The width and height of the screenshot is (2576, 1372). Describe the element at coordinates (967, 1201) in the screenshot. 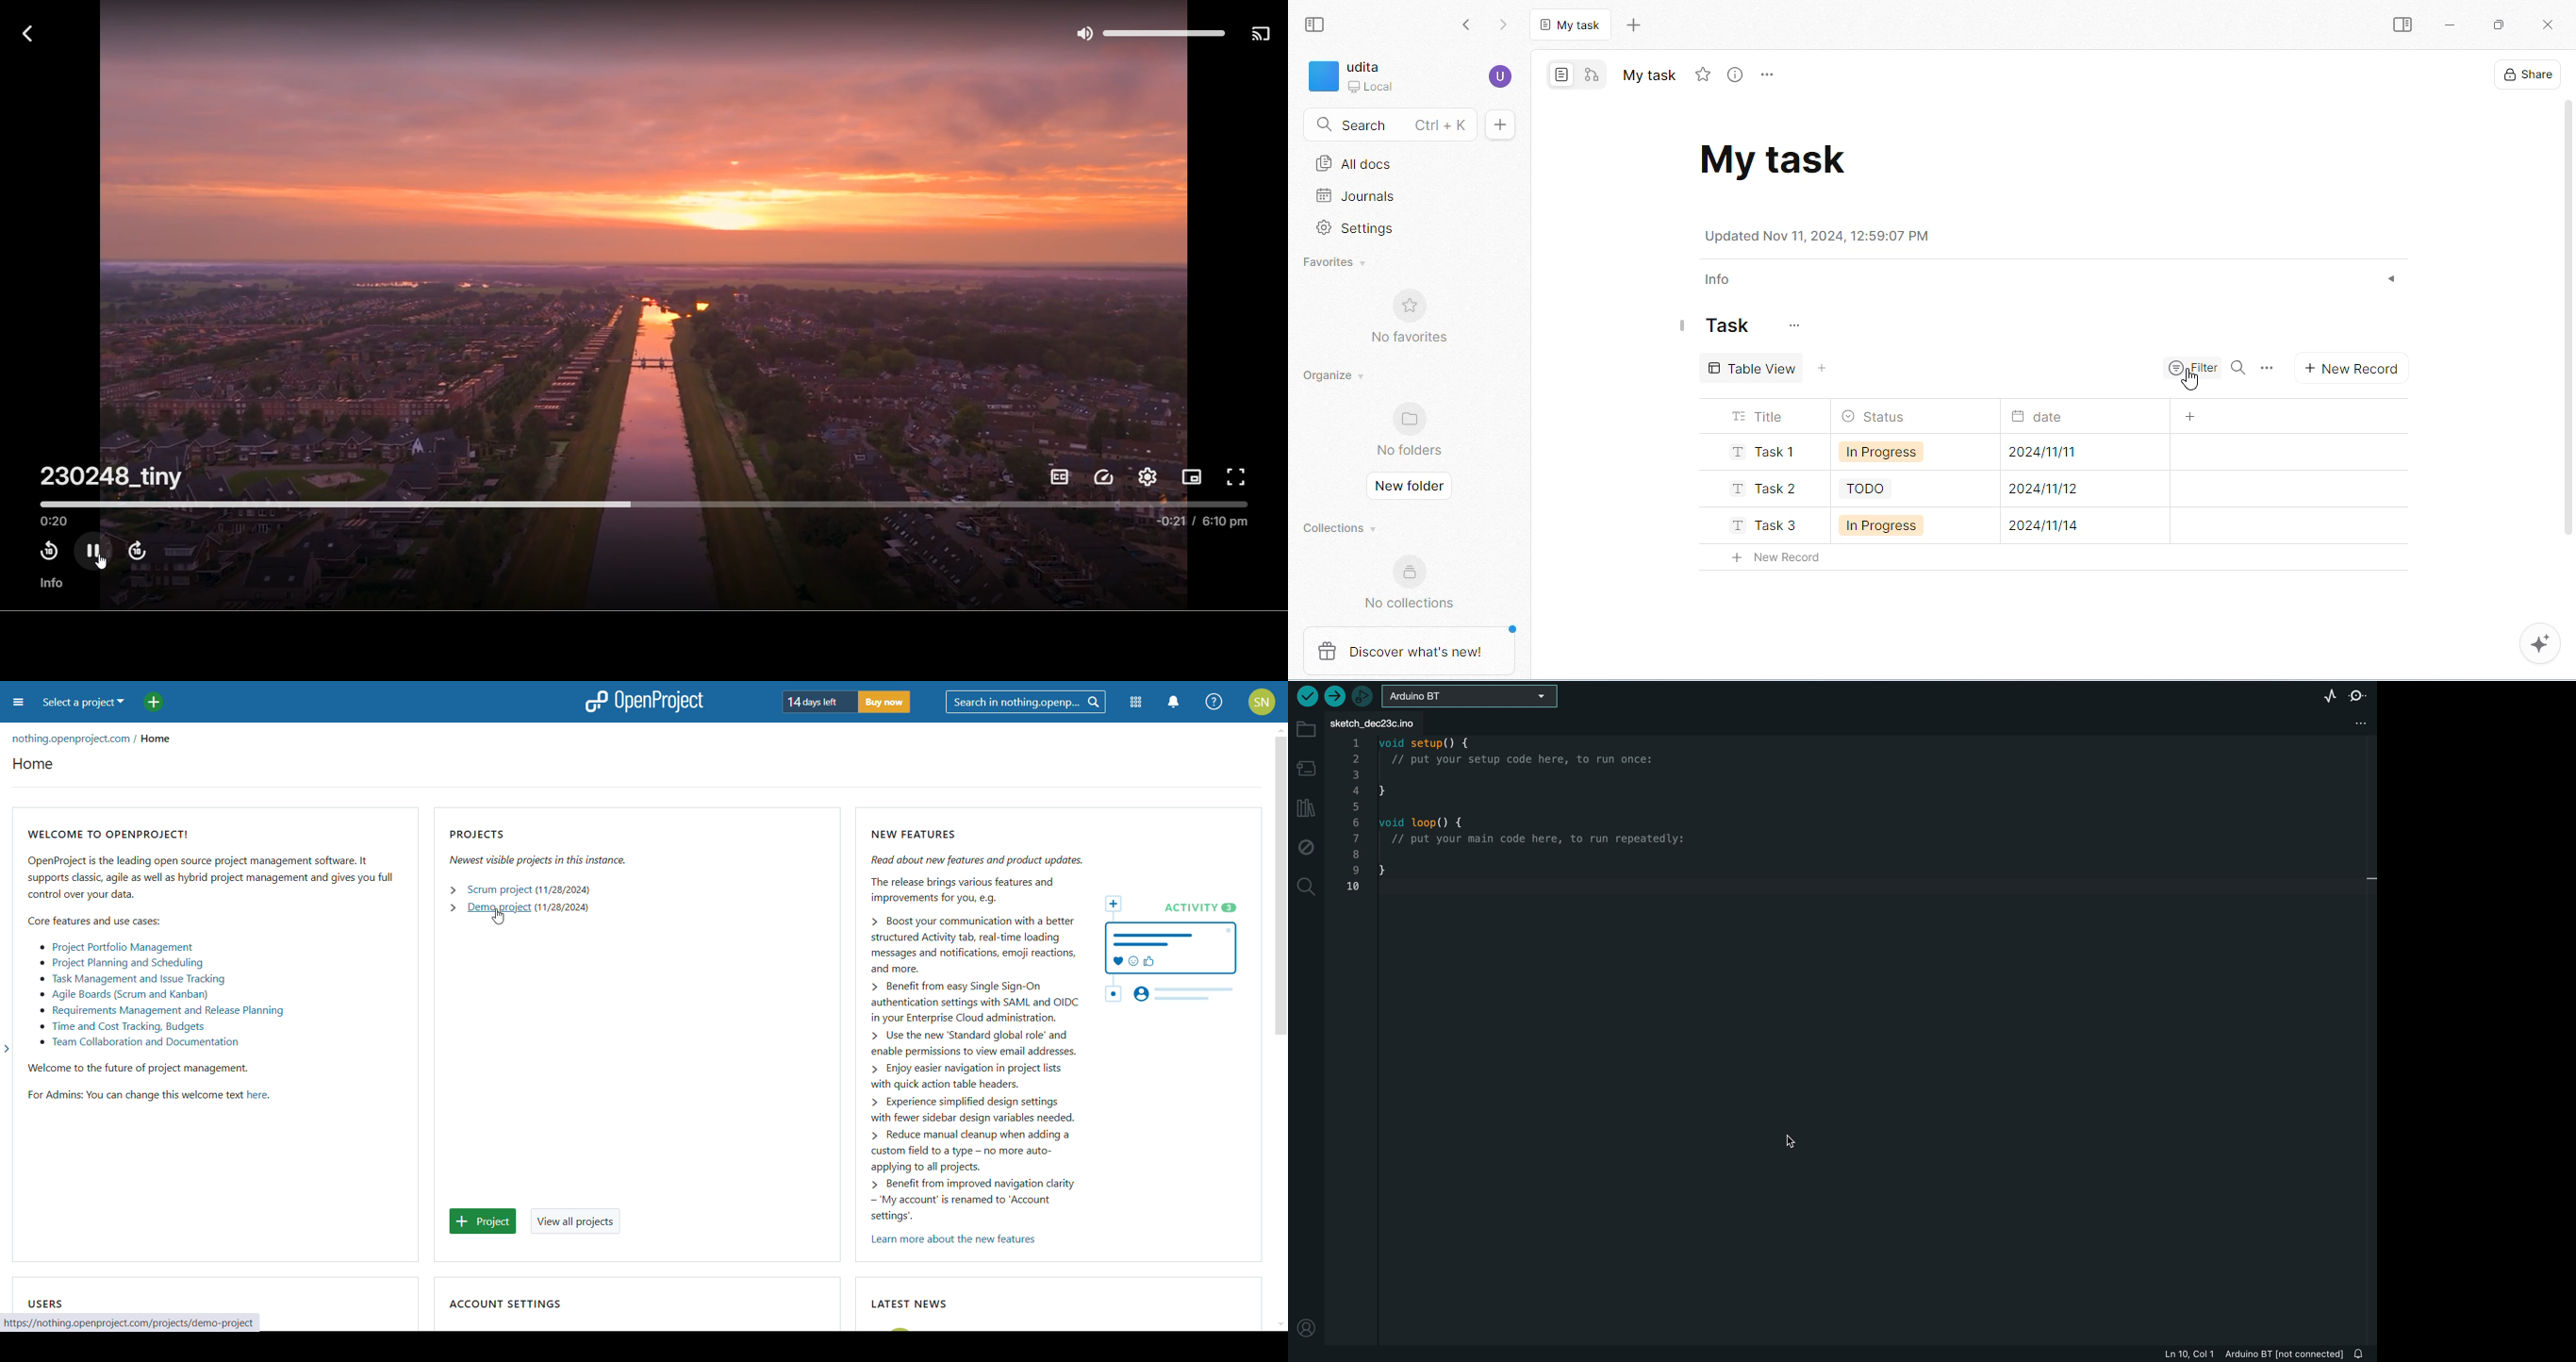

I see `> Benefit from improved navigation clarity ~My account’ is renamed to "Account settings’.` at that location.